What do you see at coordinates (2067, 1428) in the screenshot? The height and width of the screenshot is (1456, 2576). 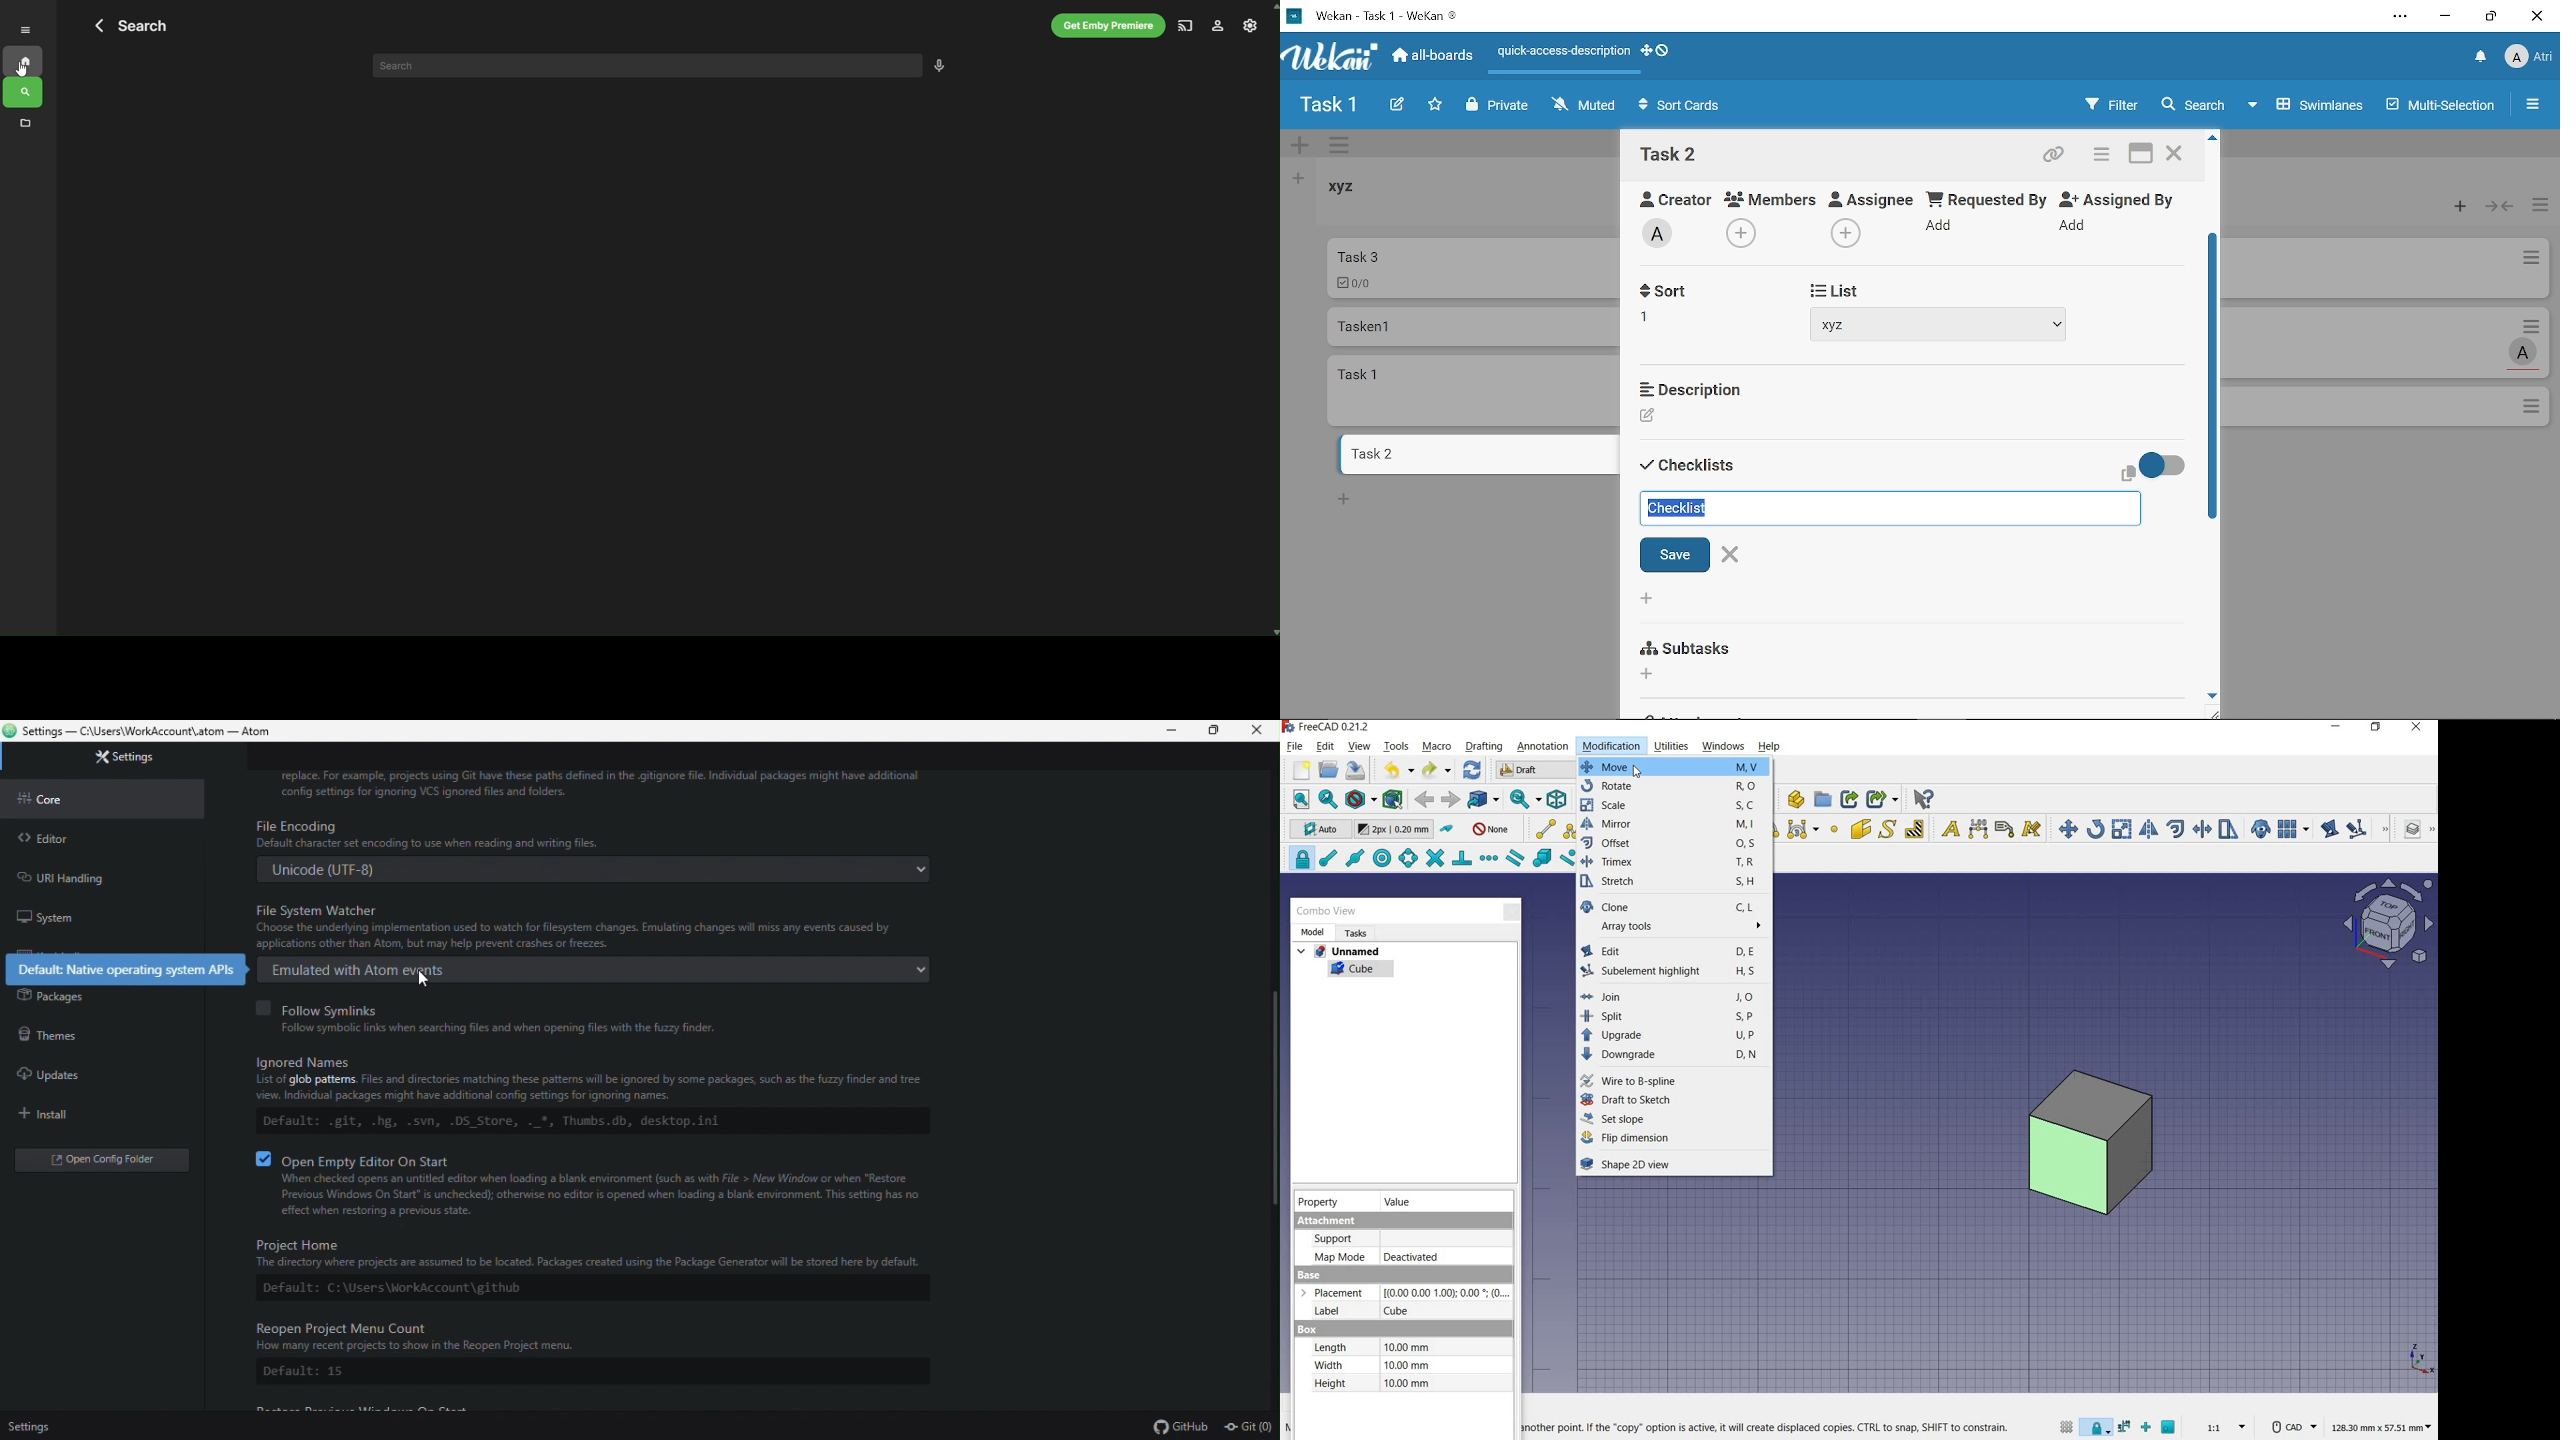 I see `toggle grid` at bounding box center [2067, 1428].